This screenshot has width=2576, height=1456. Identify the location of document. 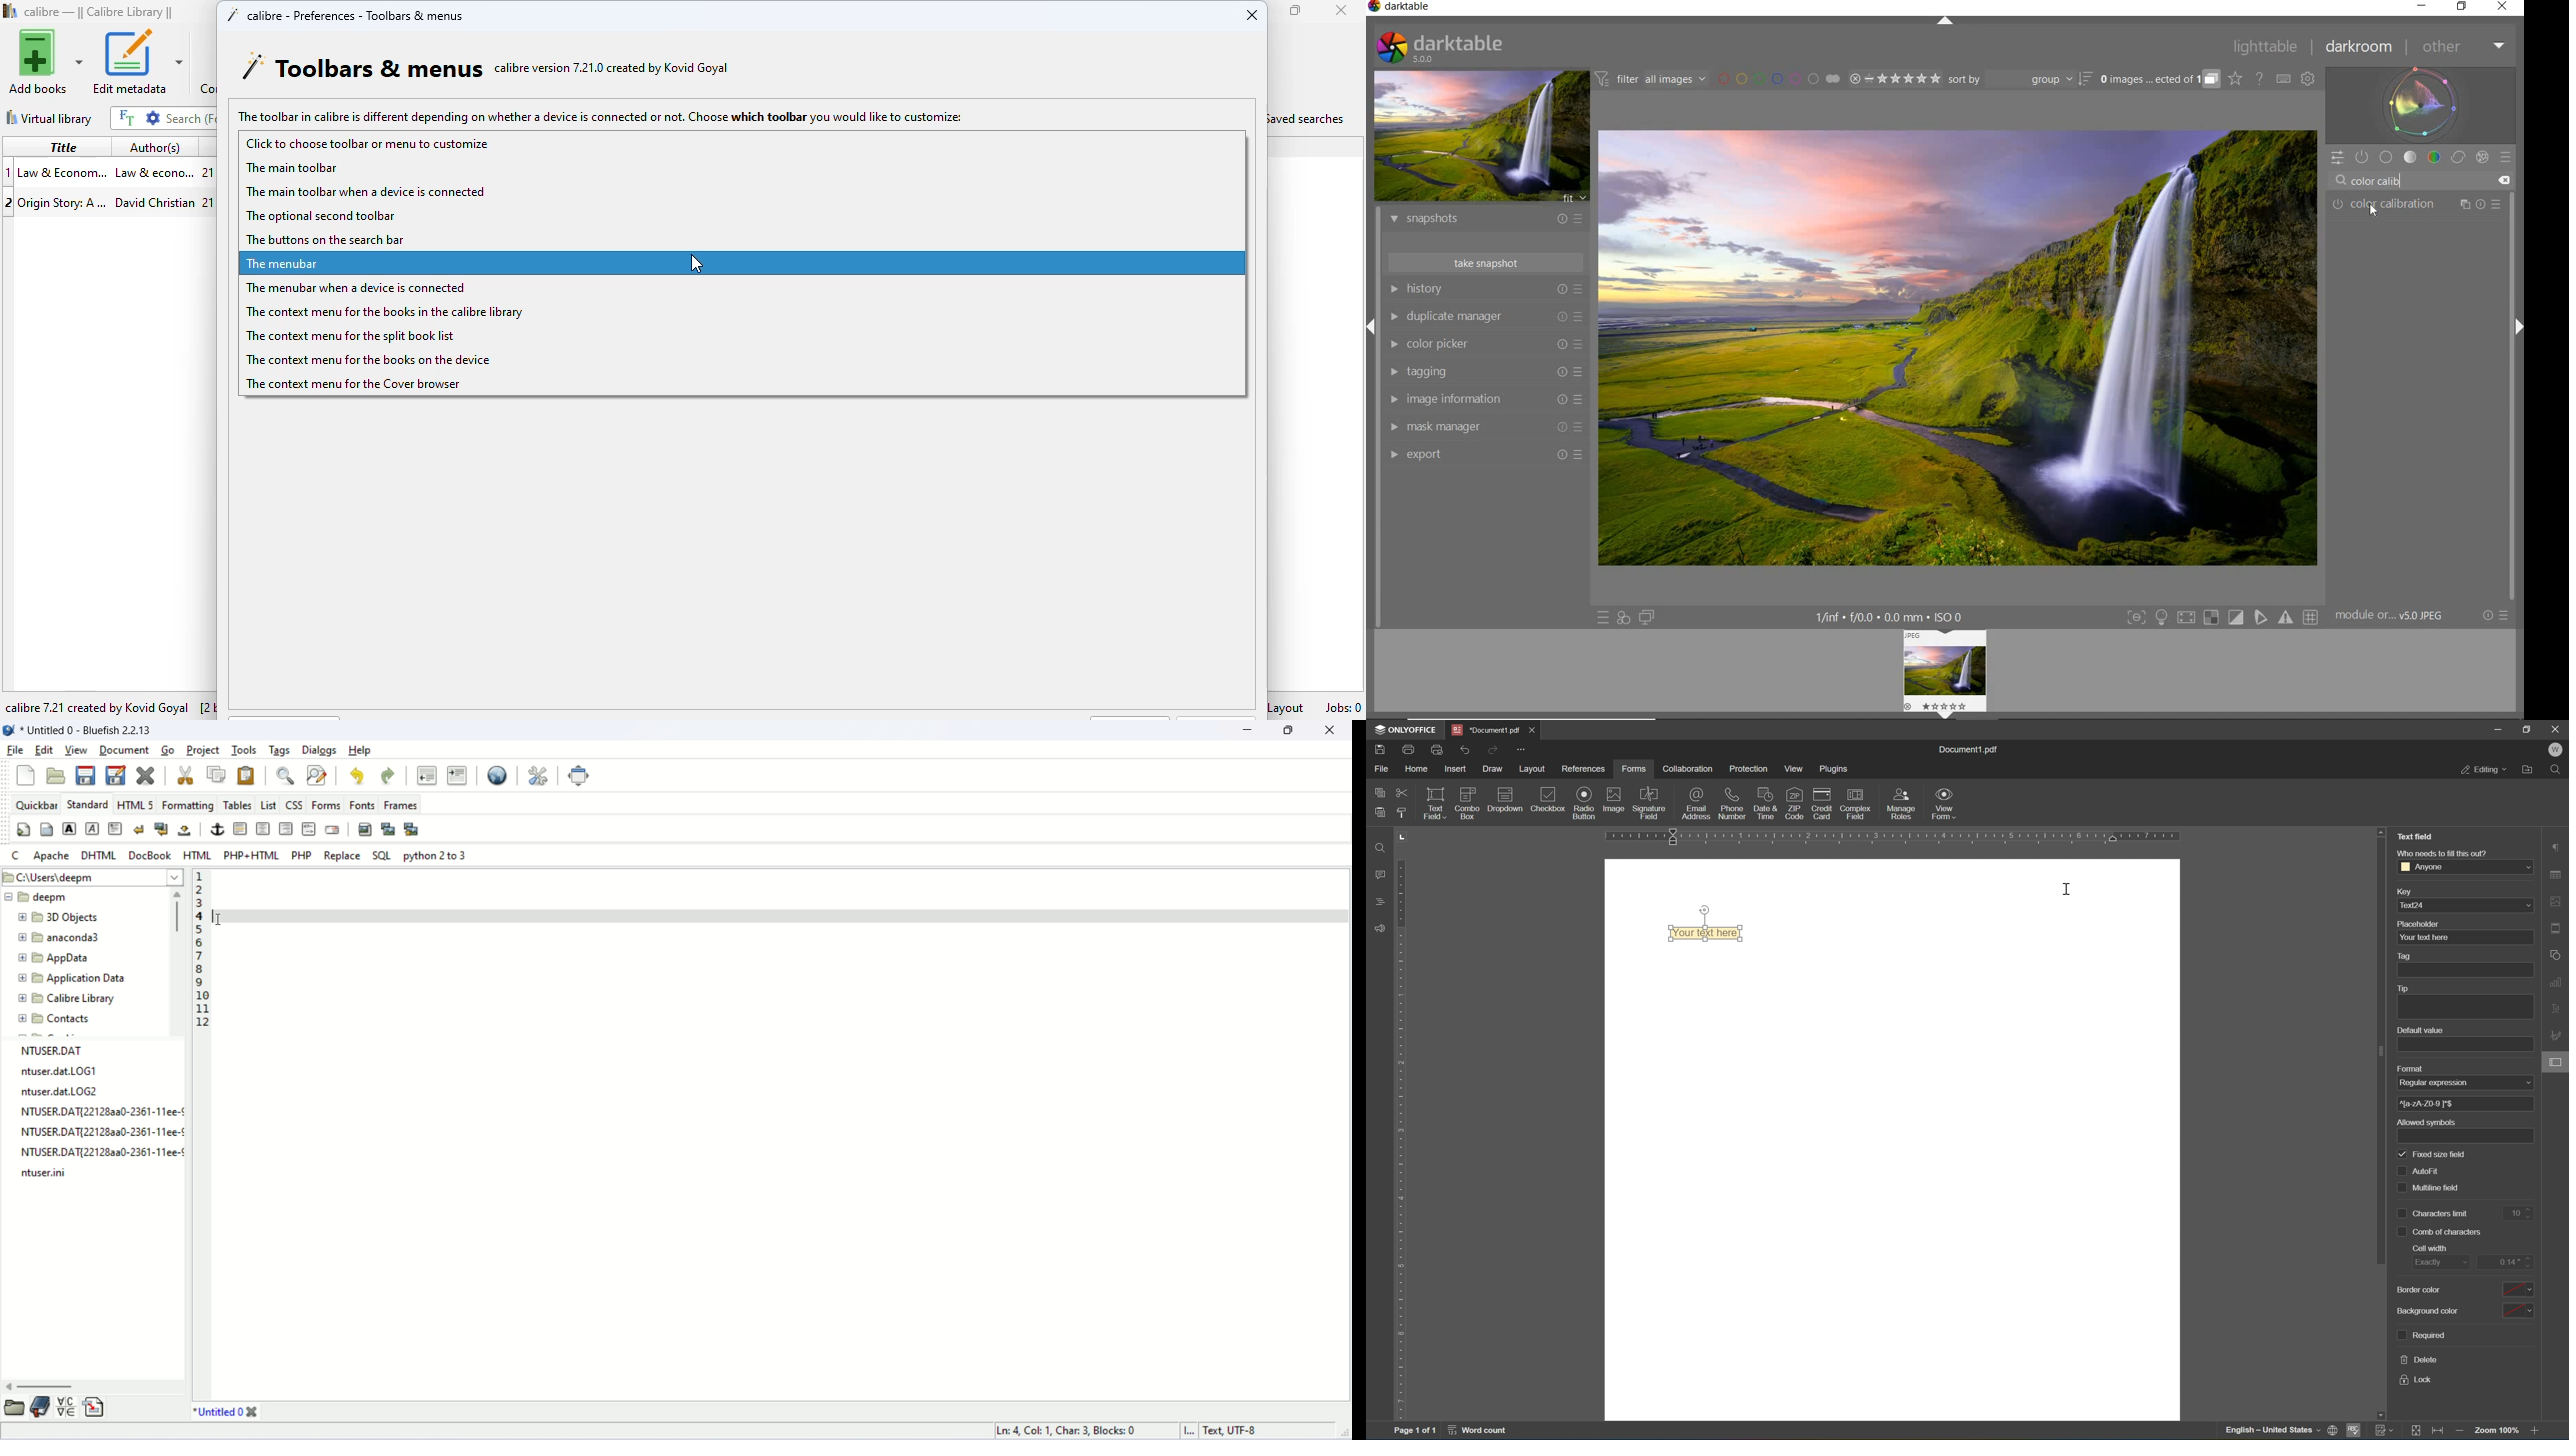
(124, 749).